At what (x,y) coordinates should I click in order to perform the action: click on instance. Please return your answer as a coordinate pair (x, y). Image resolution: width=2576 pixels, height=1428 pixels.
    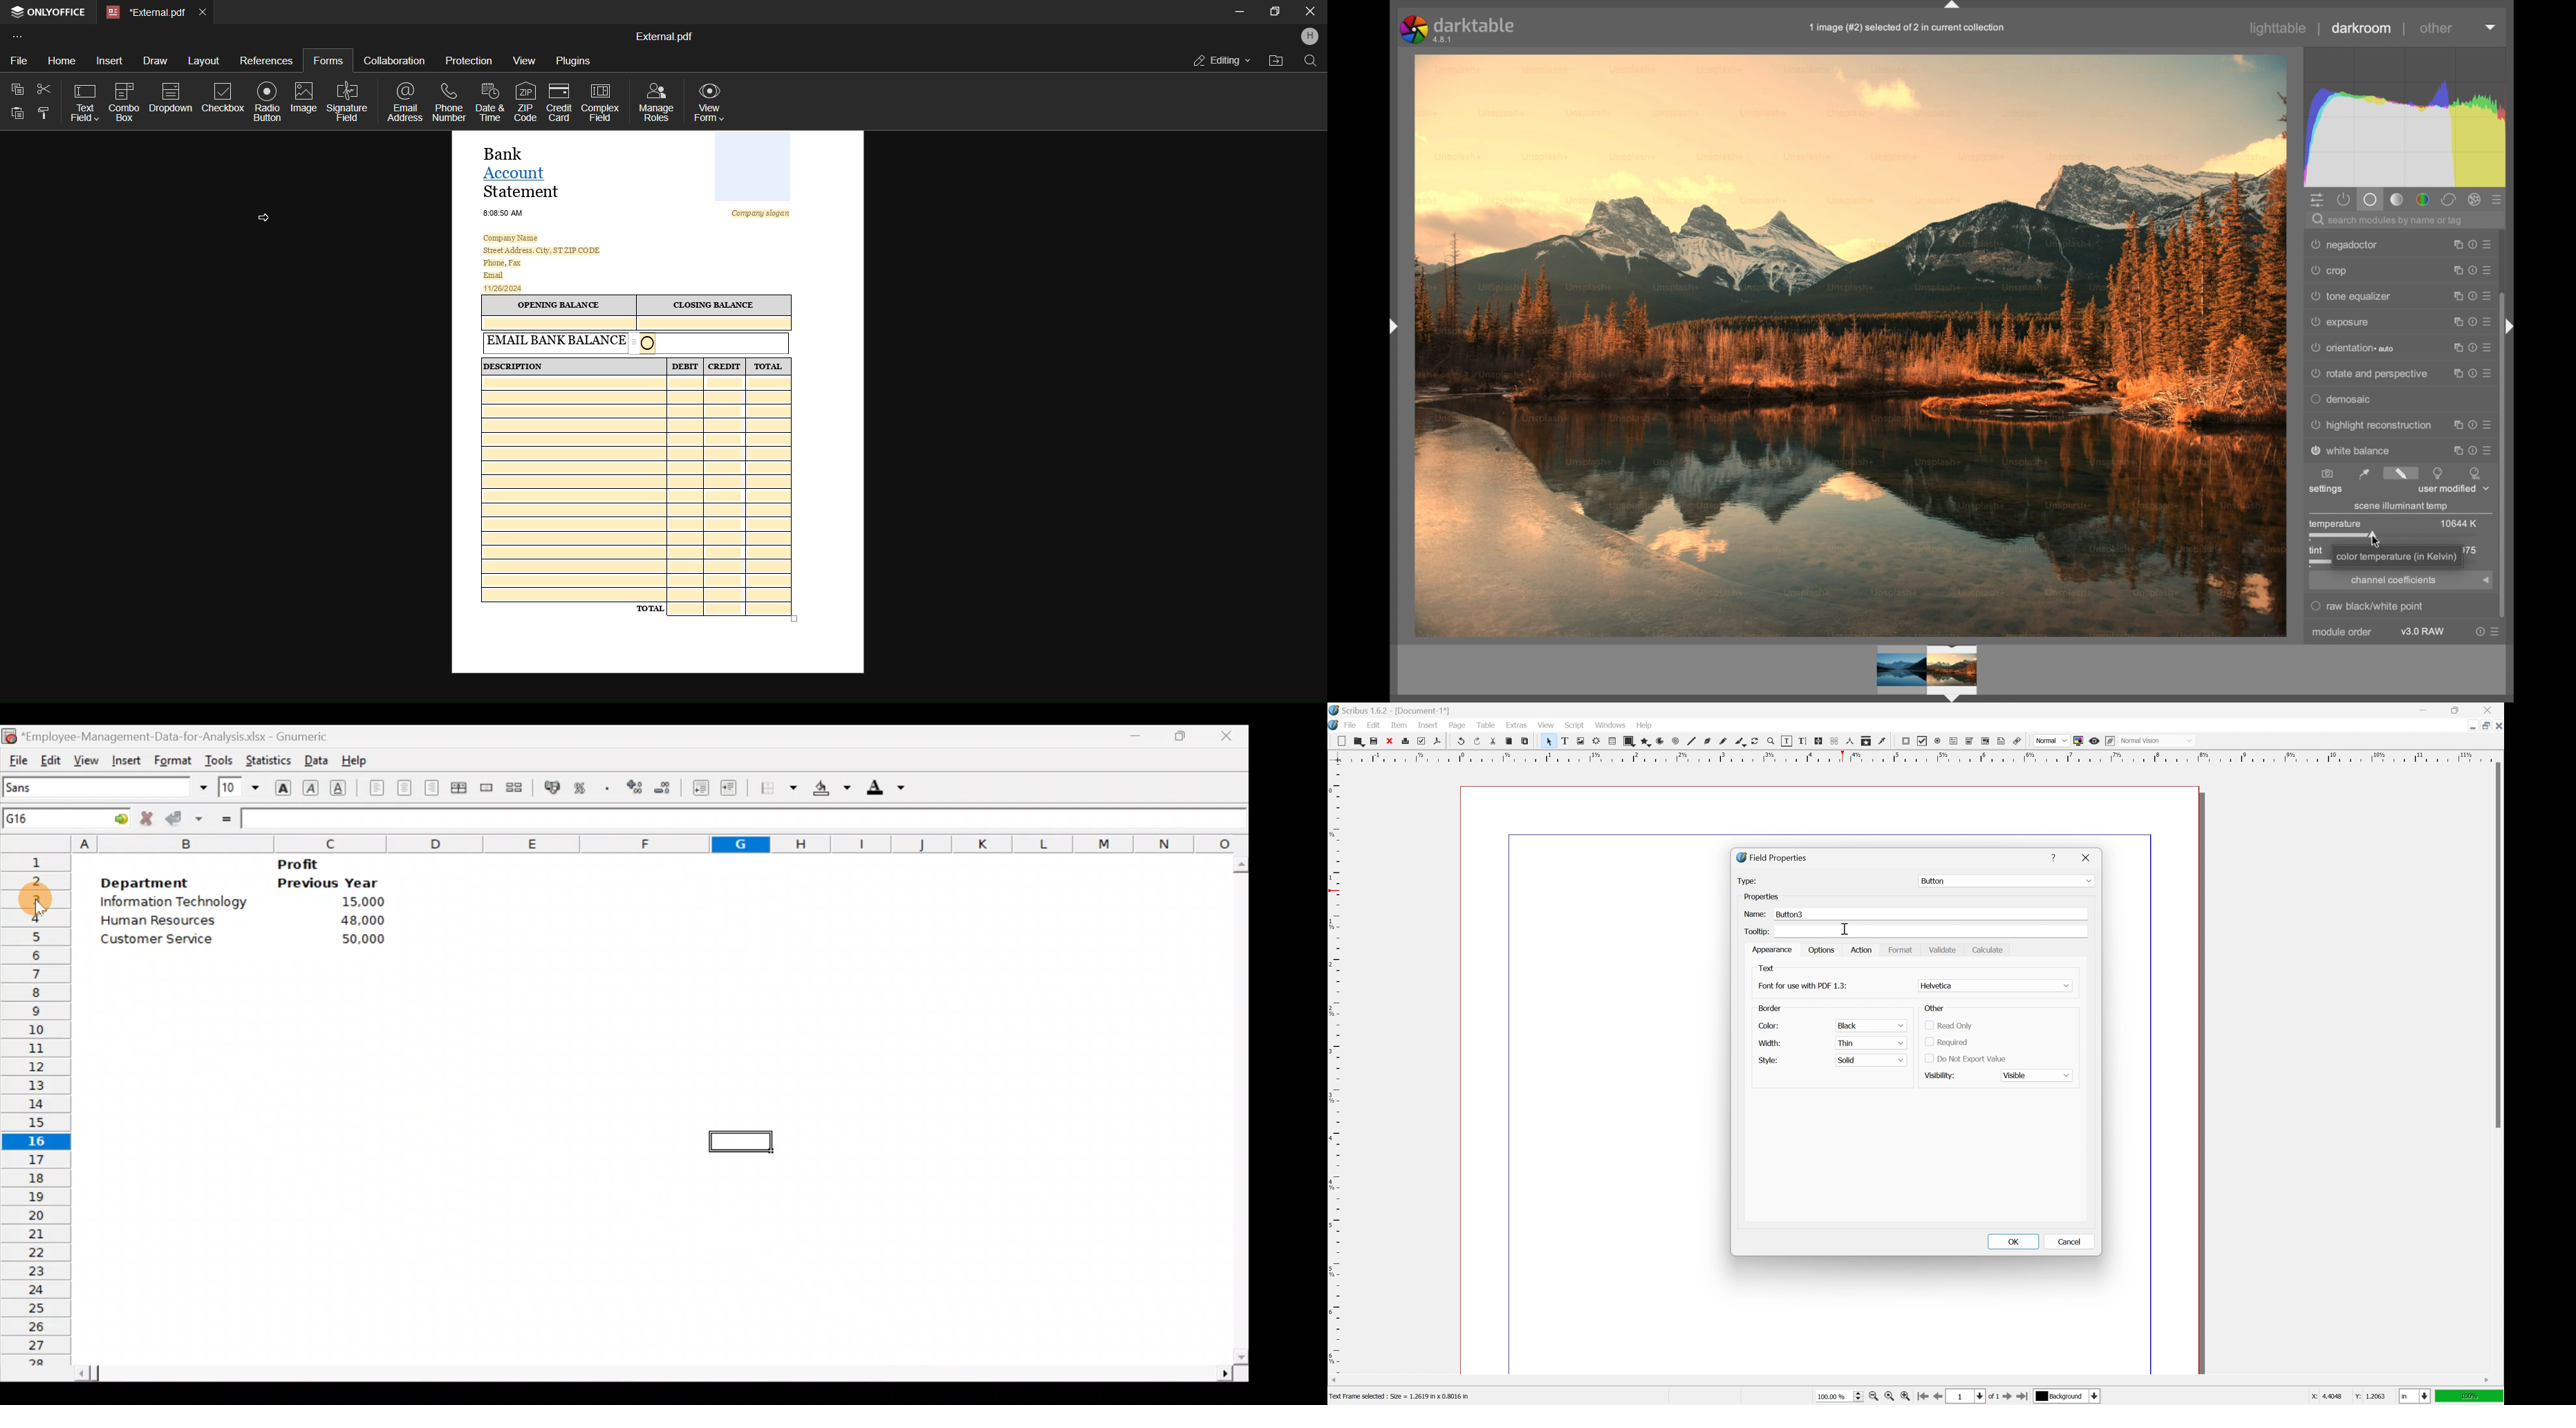
    Looking at the image, I should click on (2456, 319).